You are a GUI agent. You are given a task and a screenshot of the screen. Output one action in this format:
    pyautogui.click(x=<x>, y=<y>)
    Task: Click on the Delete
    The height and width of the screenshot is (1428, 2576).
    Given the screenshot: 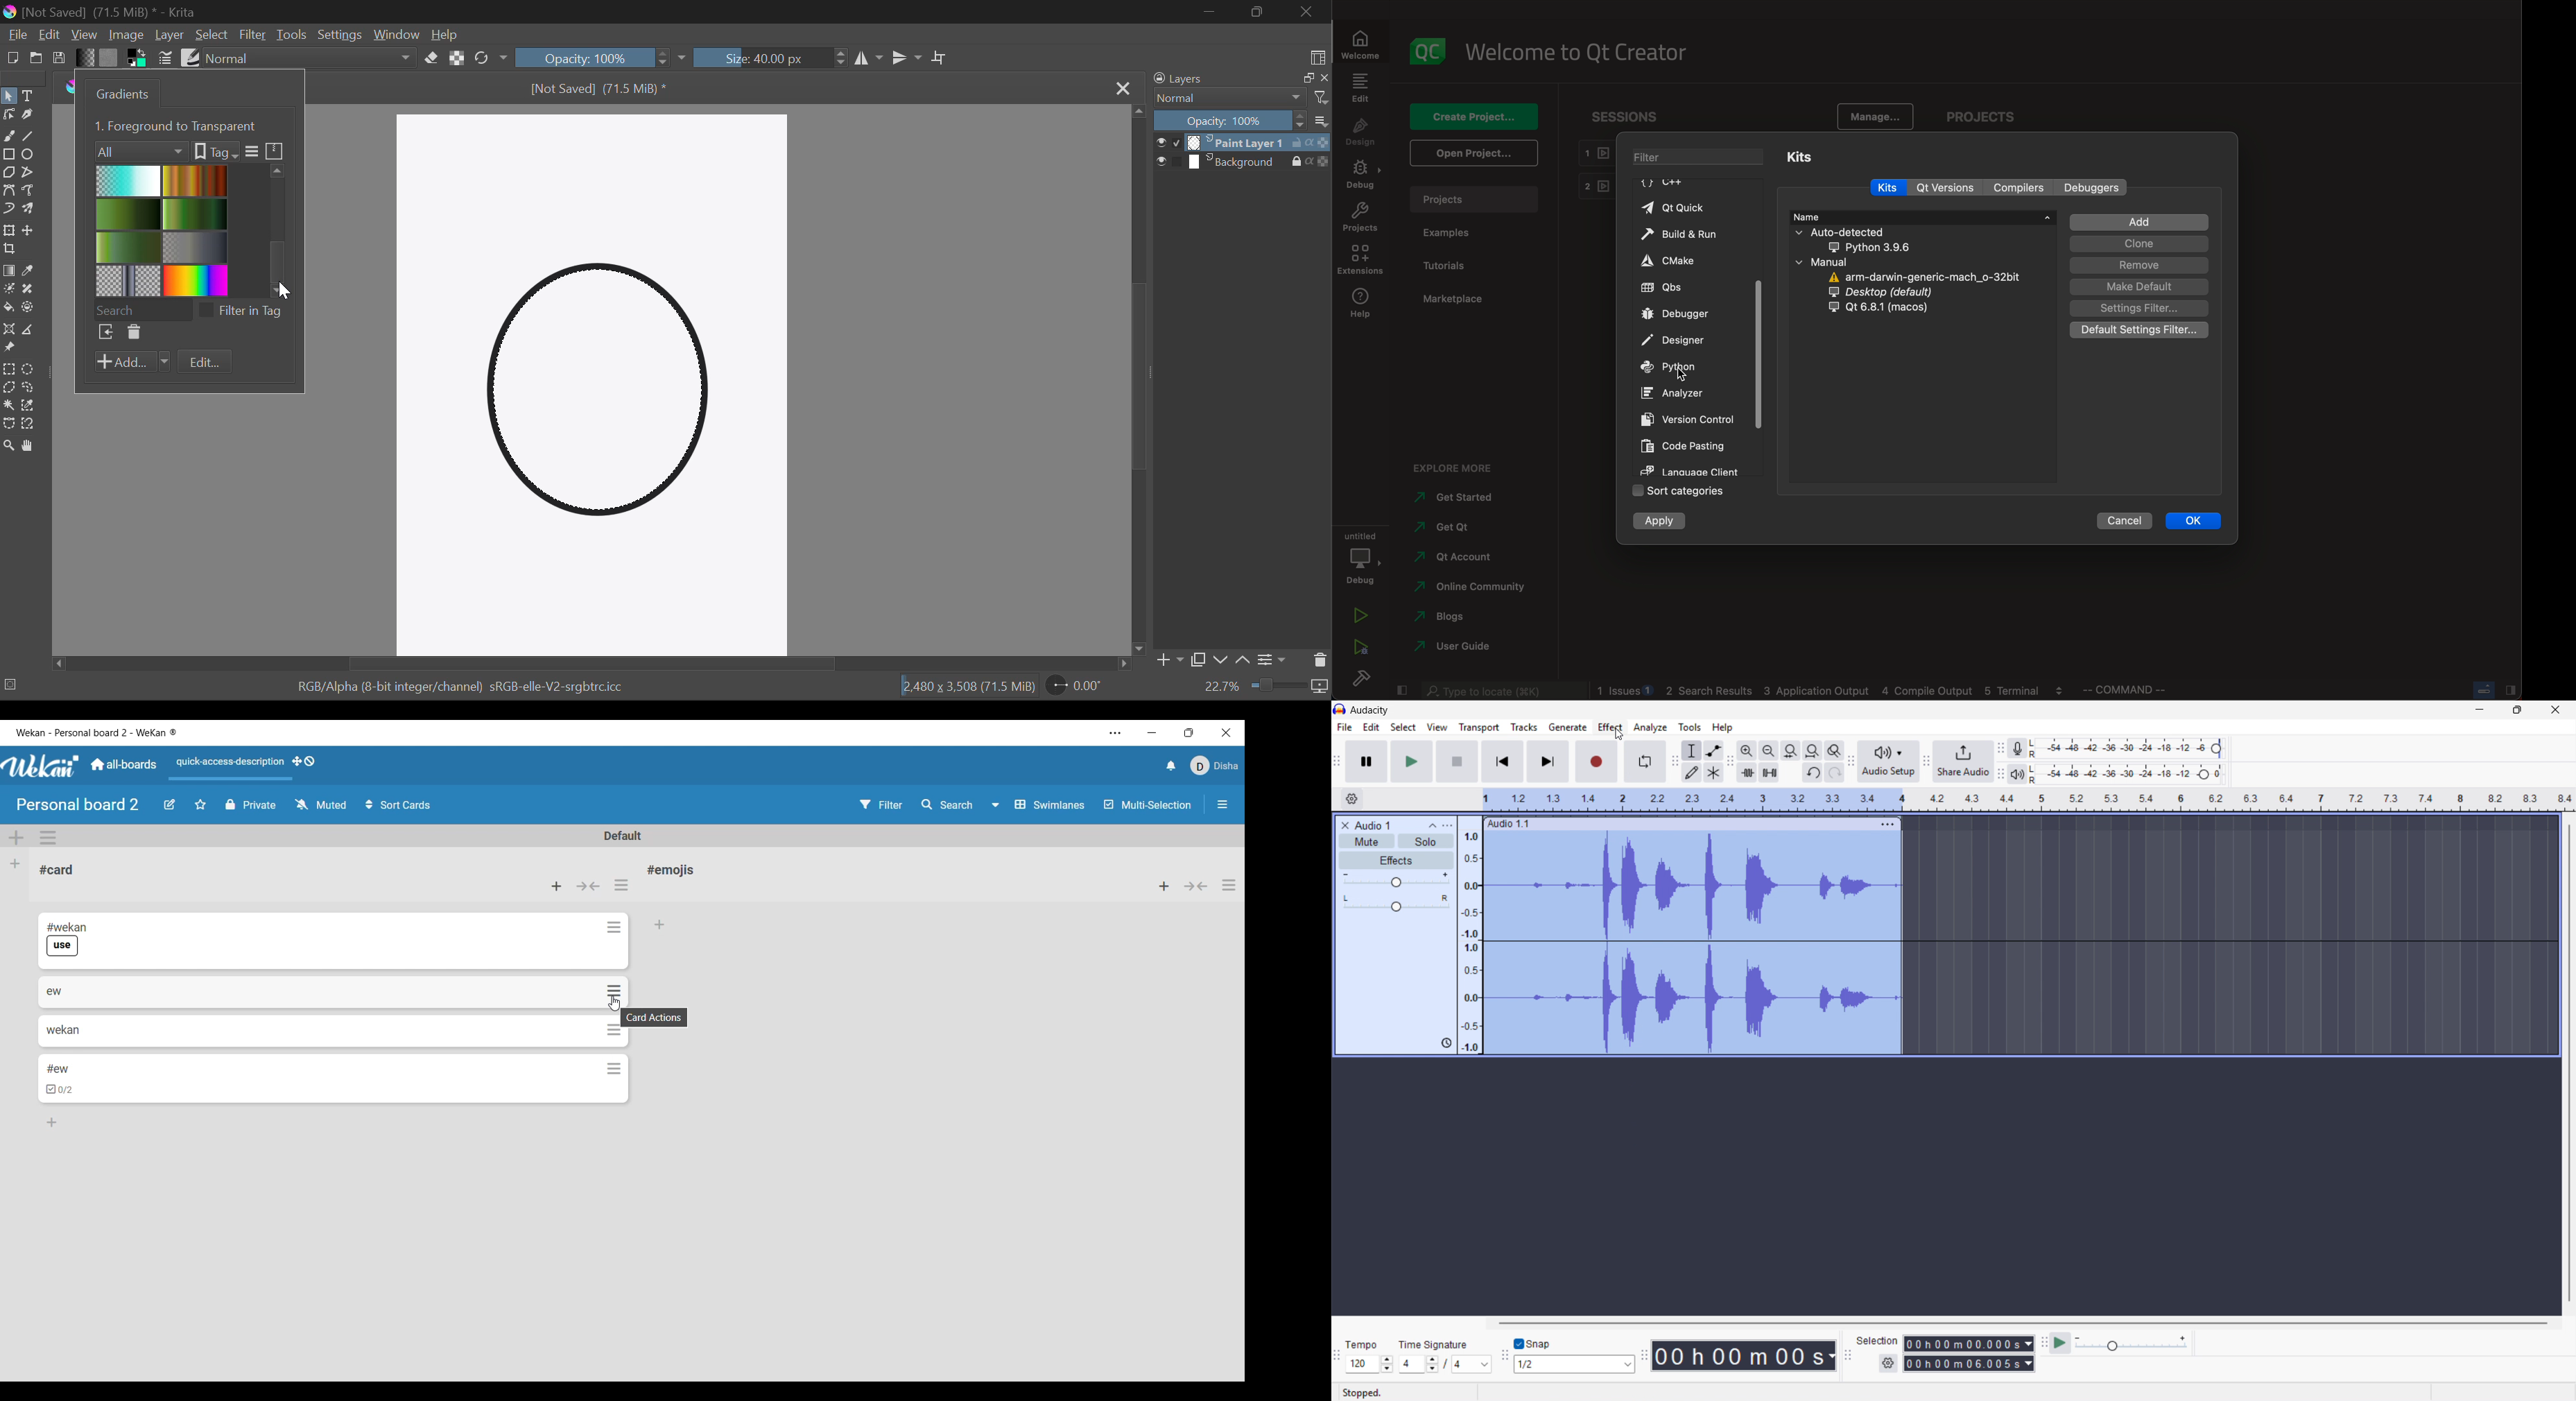 What is the action you would take?
    pyautogui.click(x=135, y=333)
    